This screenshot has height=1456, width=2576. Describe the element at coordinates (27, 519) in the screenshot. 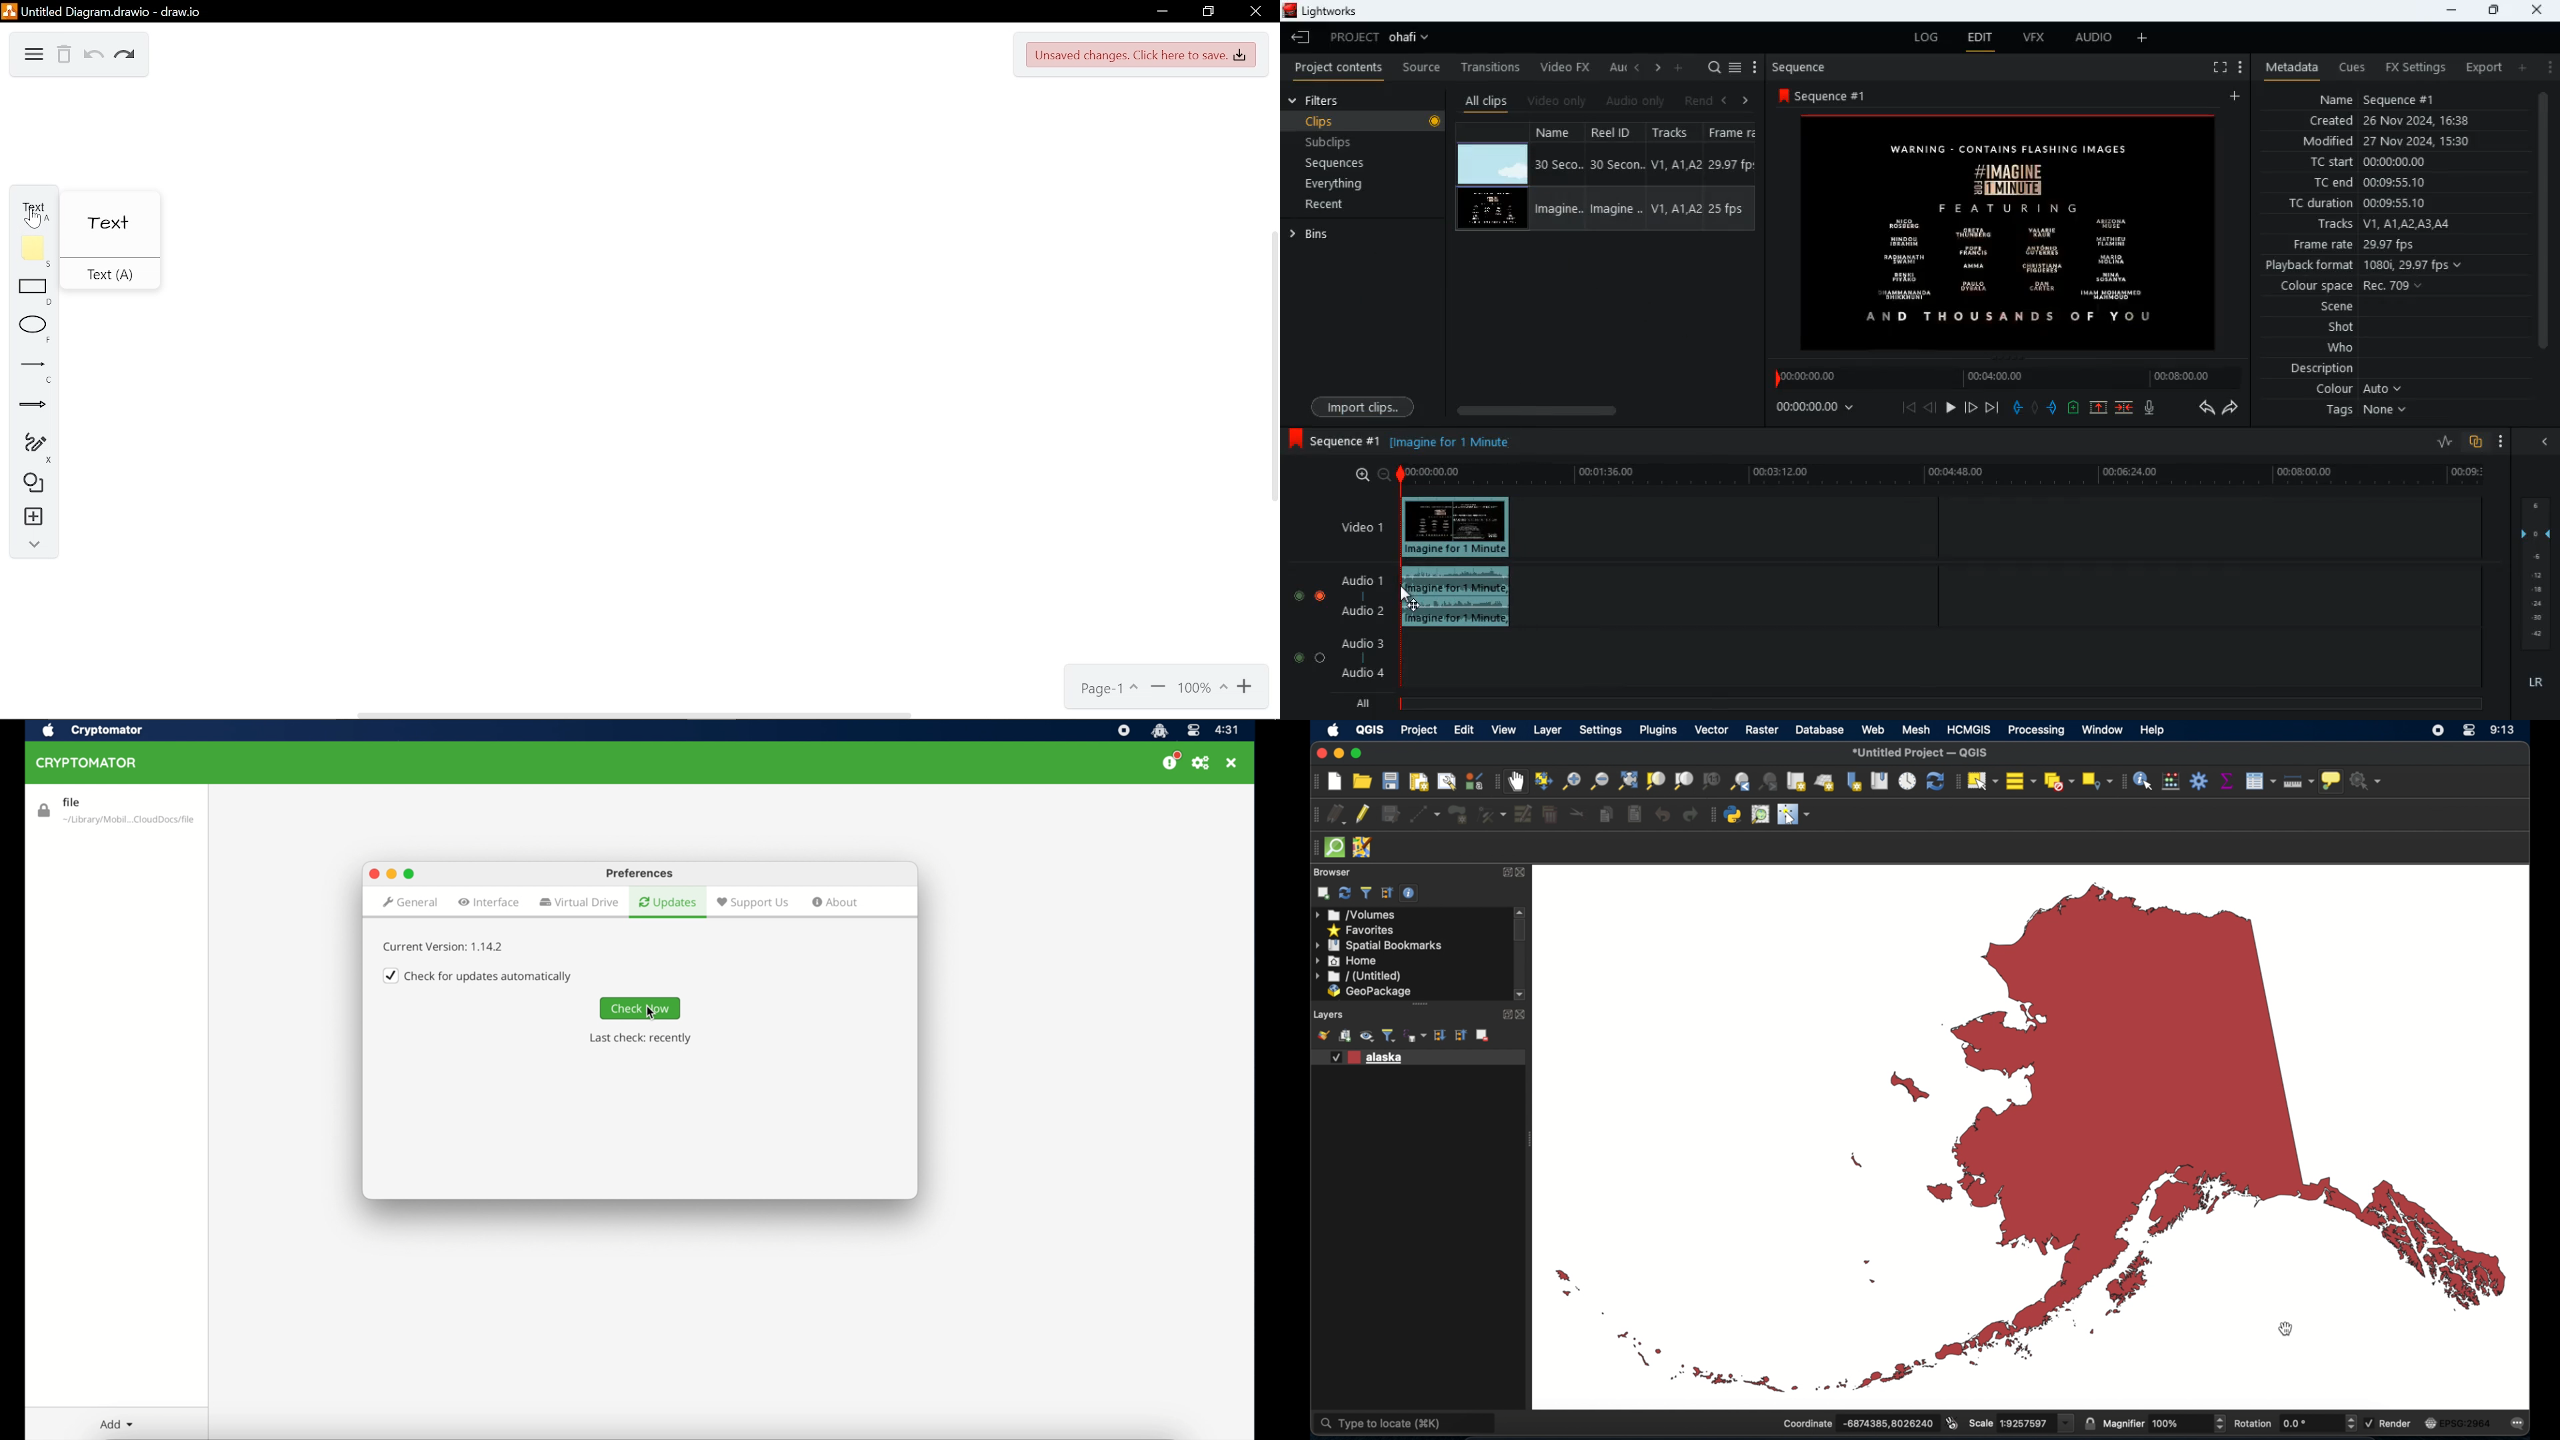

I see `Insert` at that location.